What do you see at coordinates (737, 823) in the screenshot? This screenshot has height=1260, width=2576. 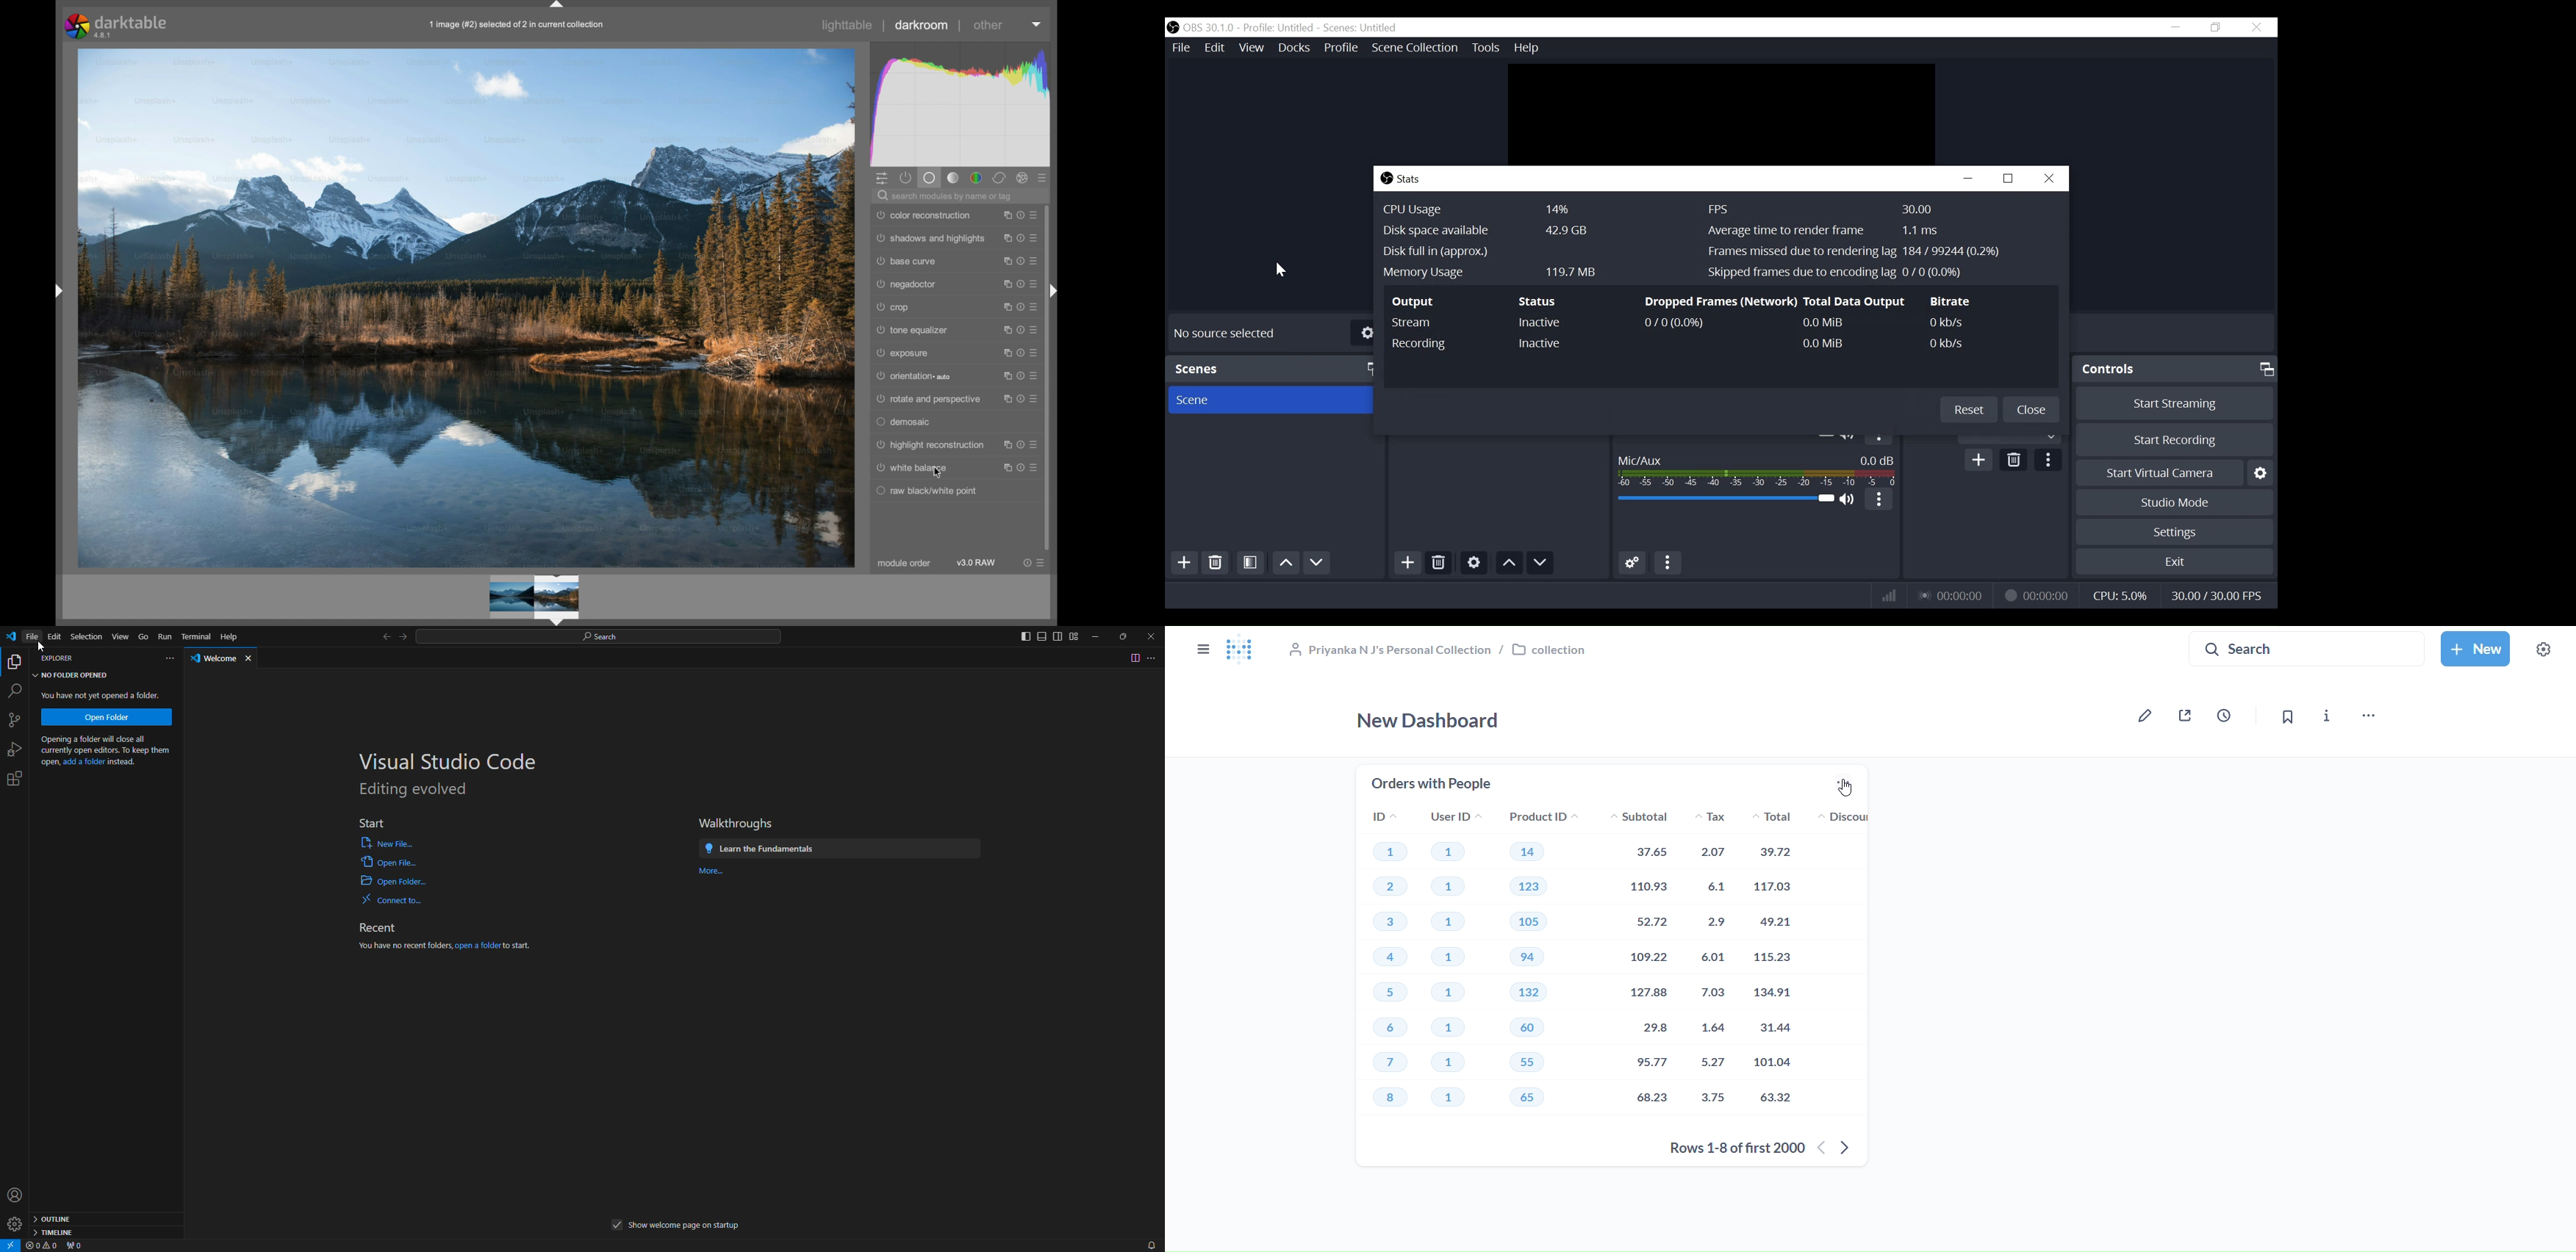 I see `walkthroughs` at bounding box center [737, 823].